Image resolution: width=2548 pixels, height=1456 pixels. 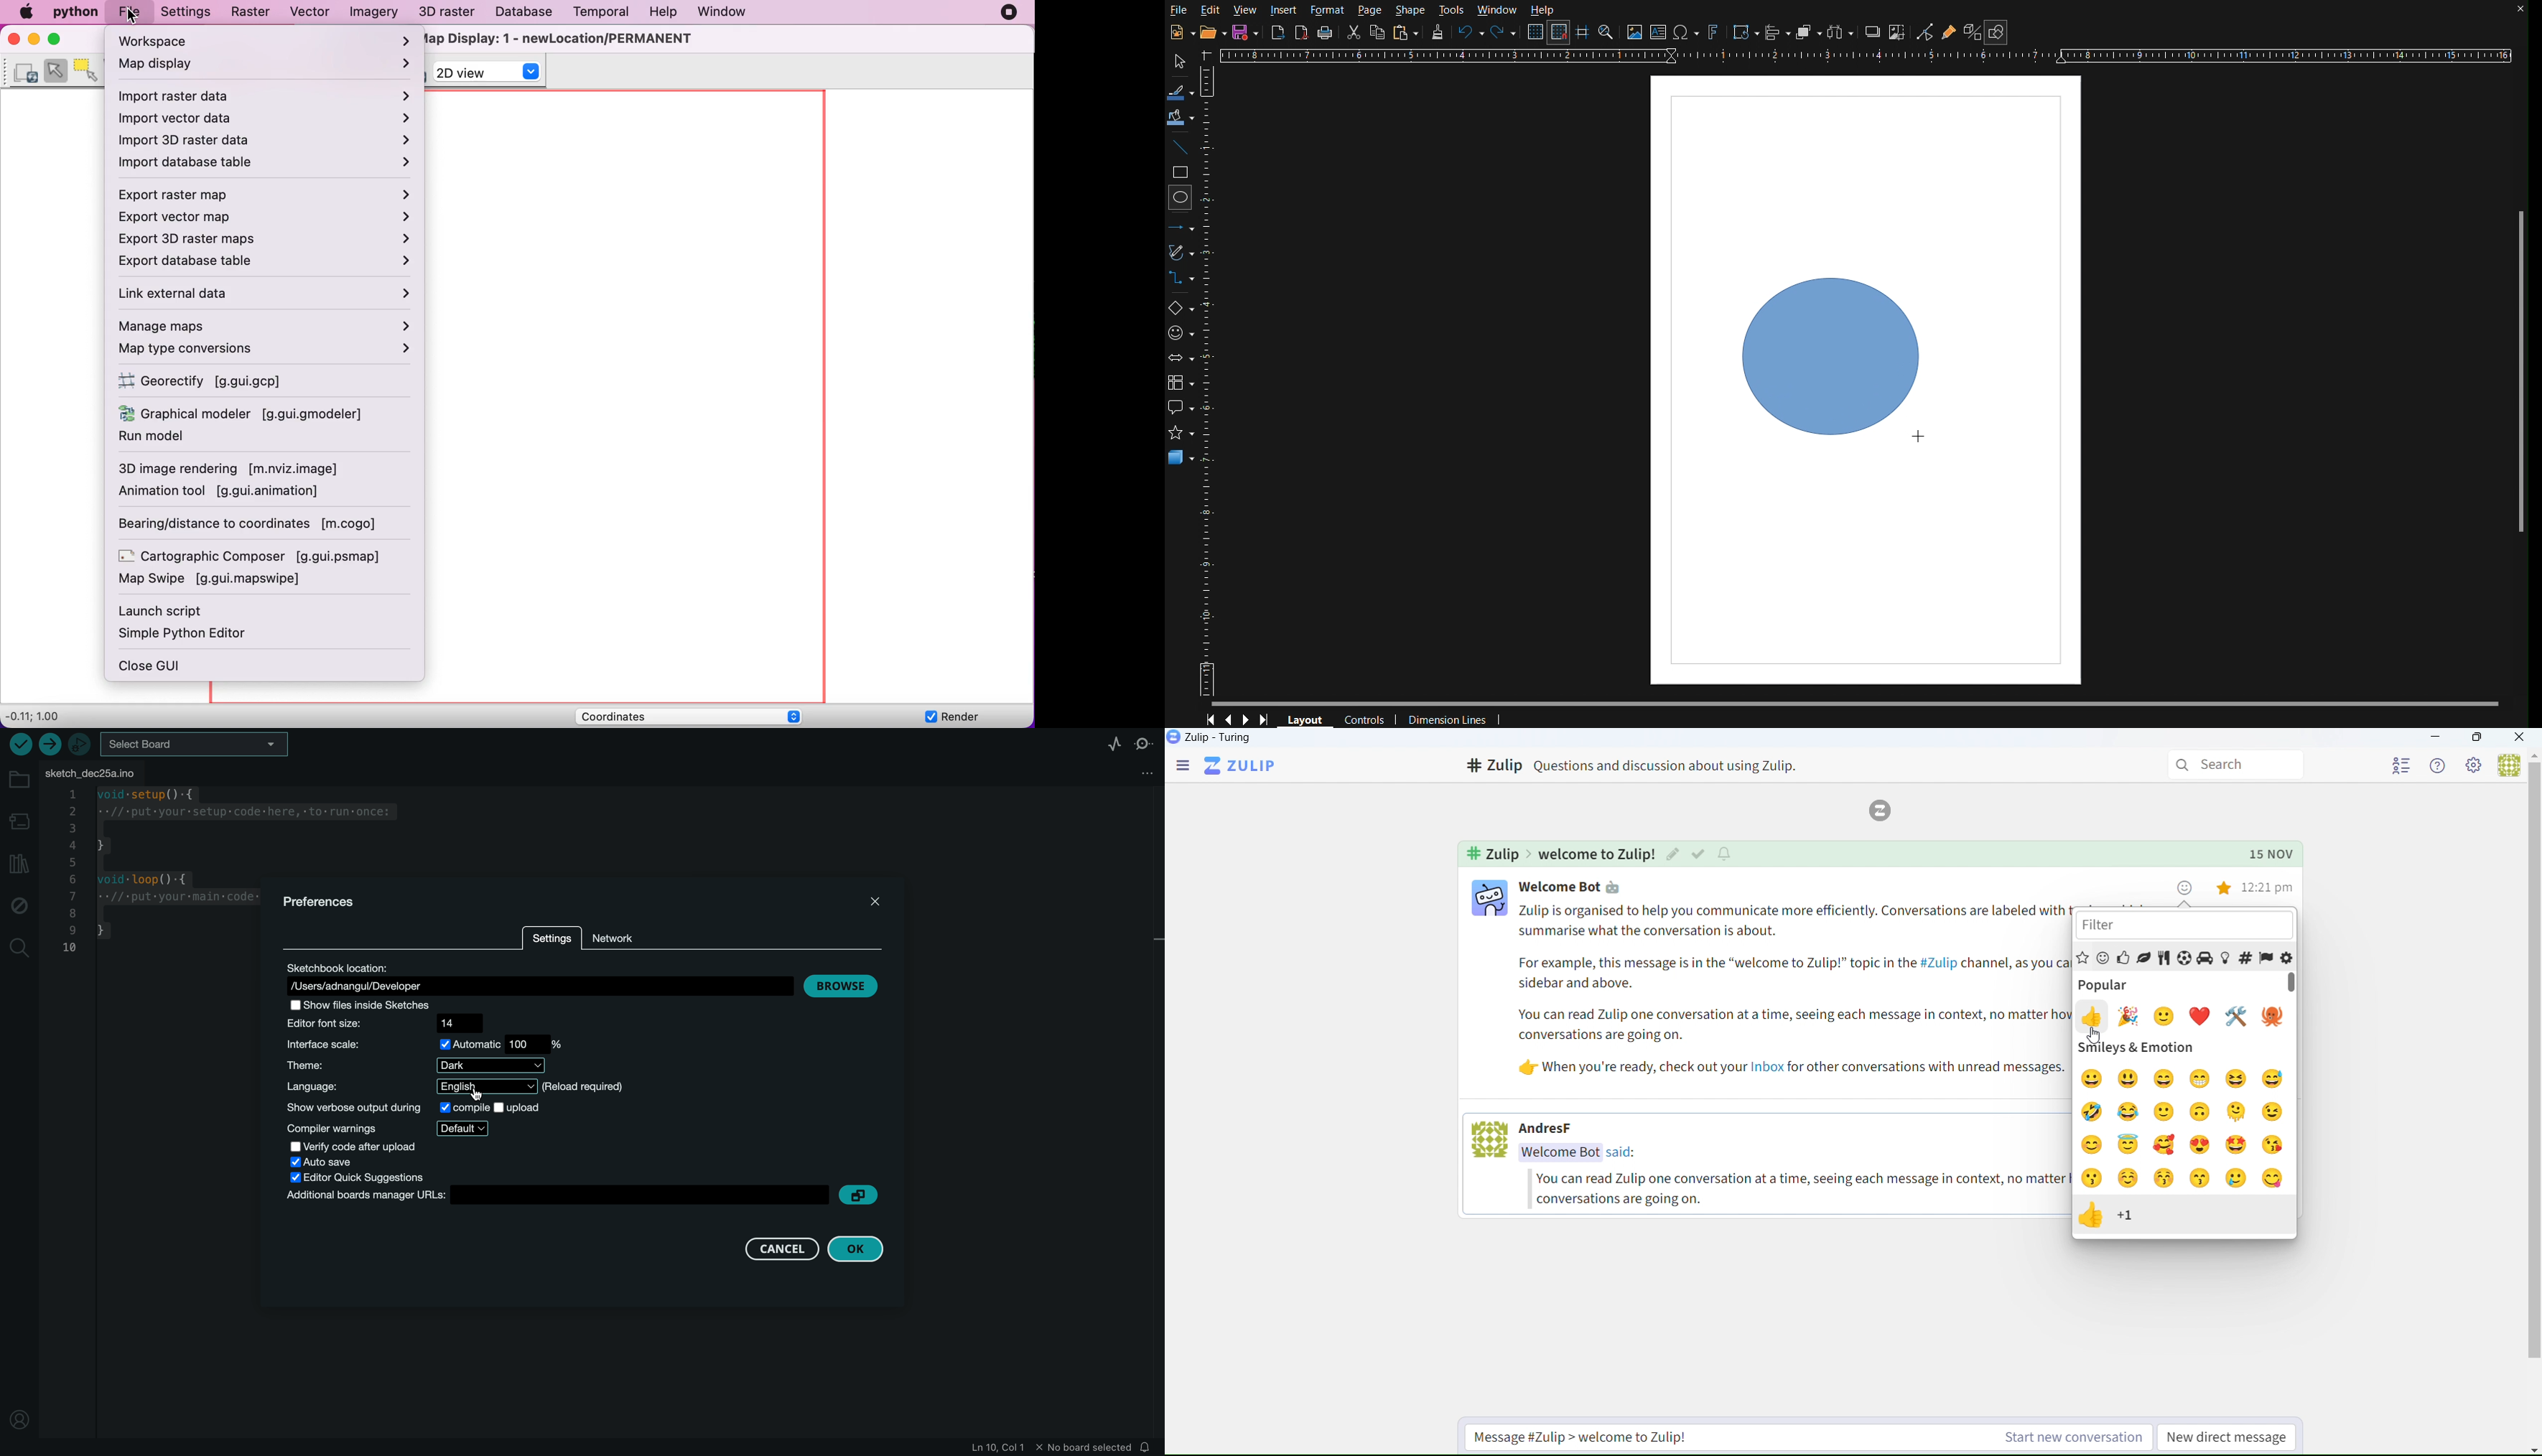 What do you see at coordinates (2505, 765) in the screenshot?
I see `User` at bounding box center [2505, 765].